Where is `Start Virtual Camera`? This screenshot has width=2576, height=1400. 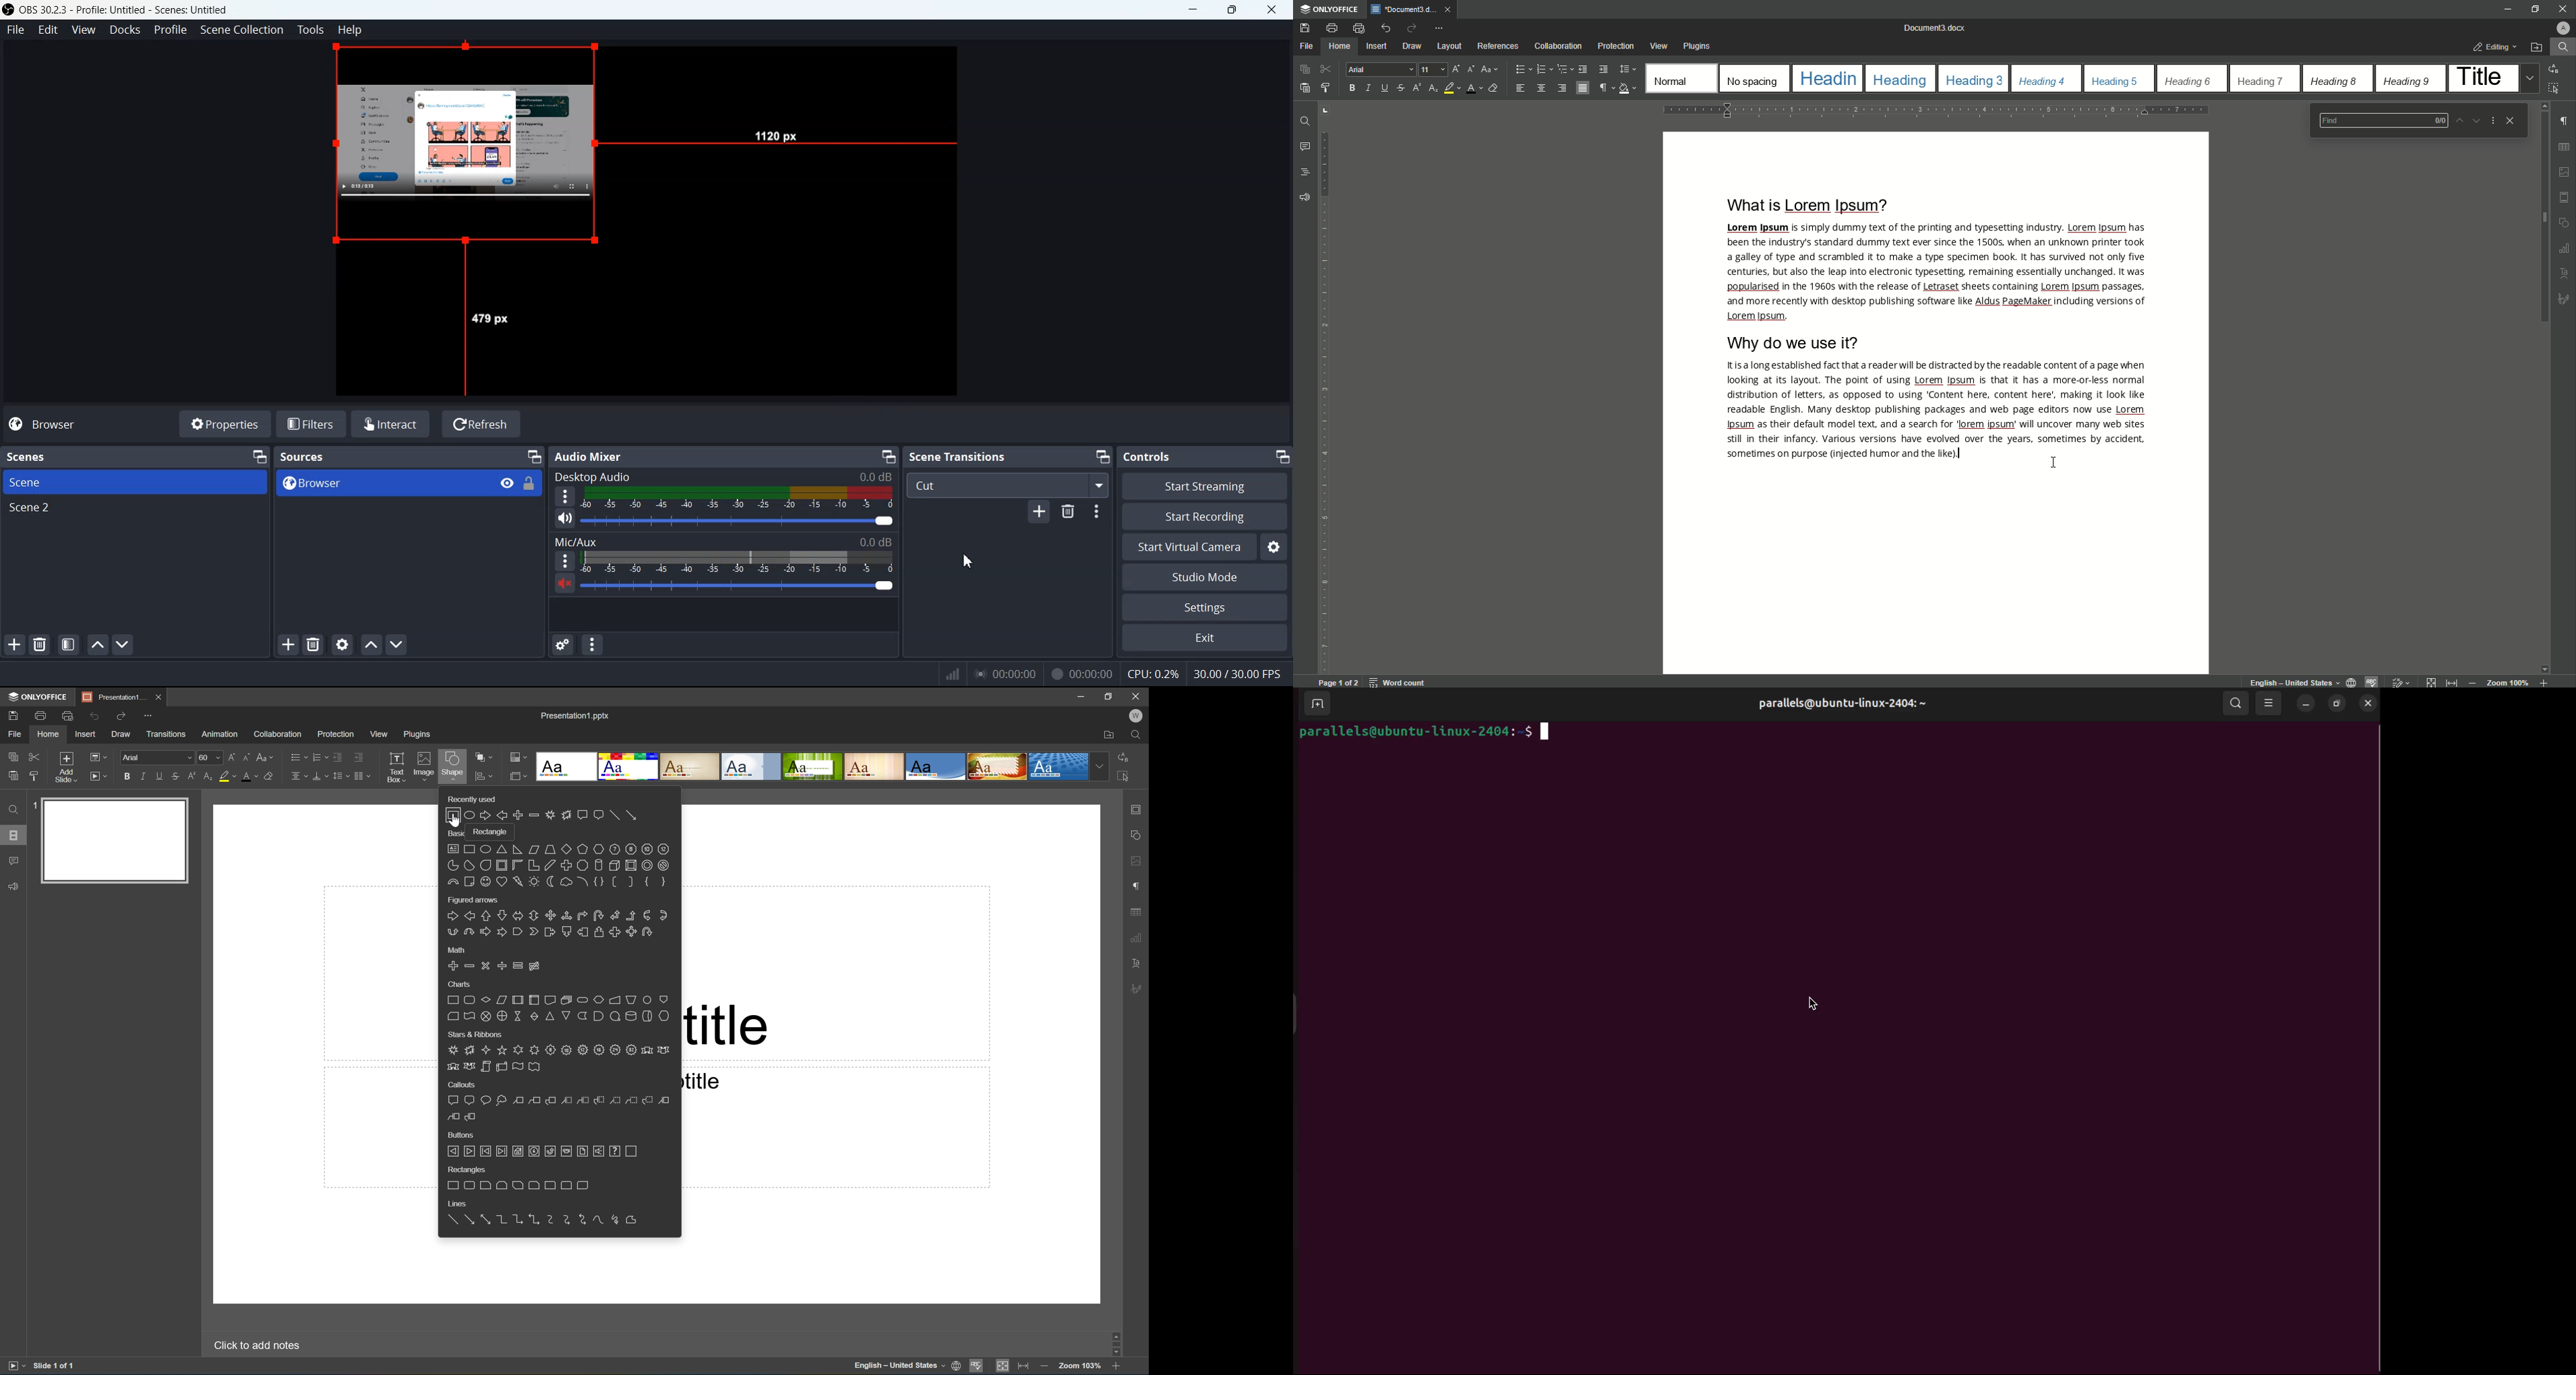 Start Virtual Camera is located at coordinates (1188, 547).